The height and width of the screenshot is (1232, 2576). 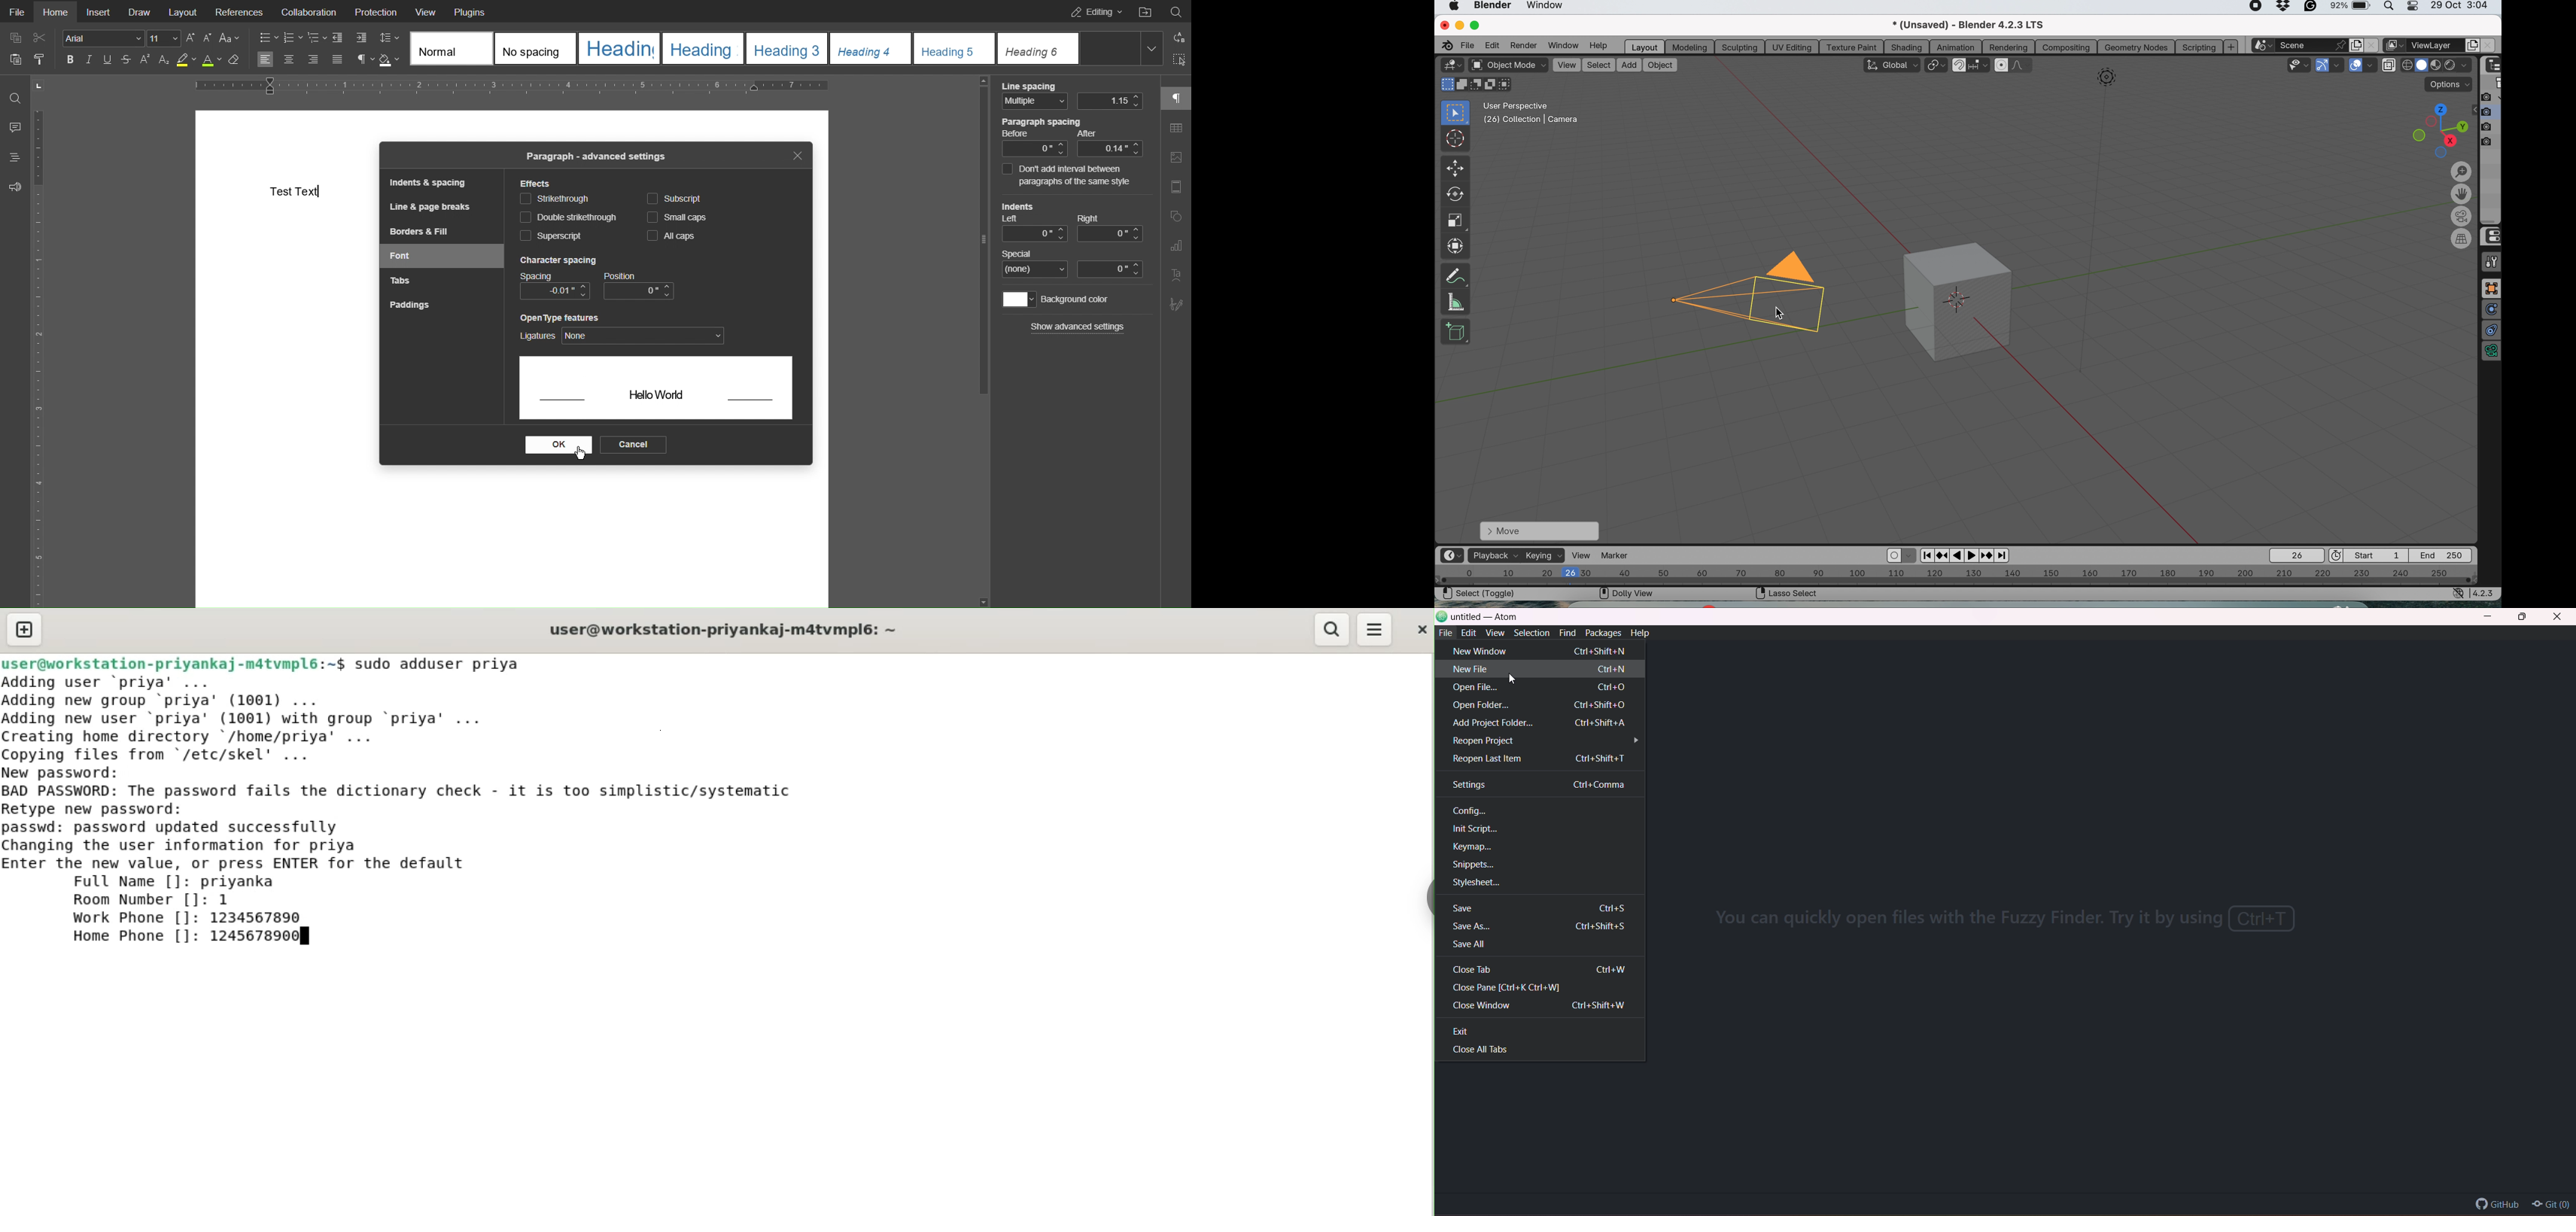 What do you see at coordinates (1177, 37) in the screenshot?
I see `Replace` at bounding box center [1177, 37].